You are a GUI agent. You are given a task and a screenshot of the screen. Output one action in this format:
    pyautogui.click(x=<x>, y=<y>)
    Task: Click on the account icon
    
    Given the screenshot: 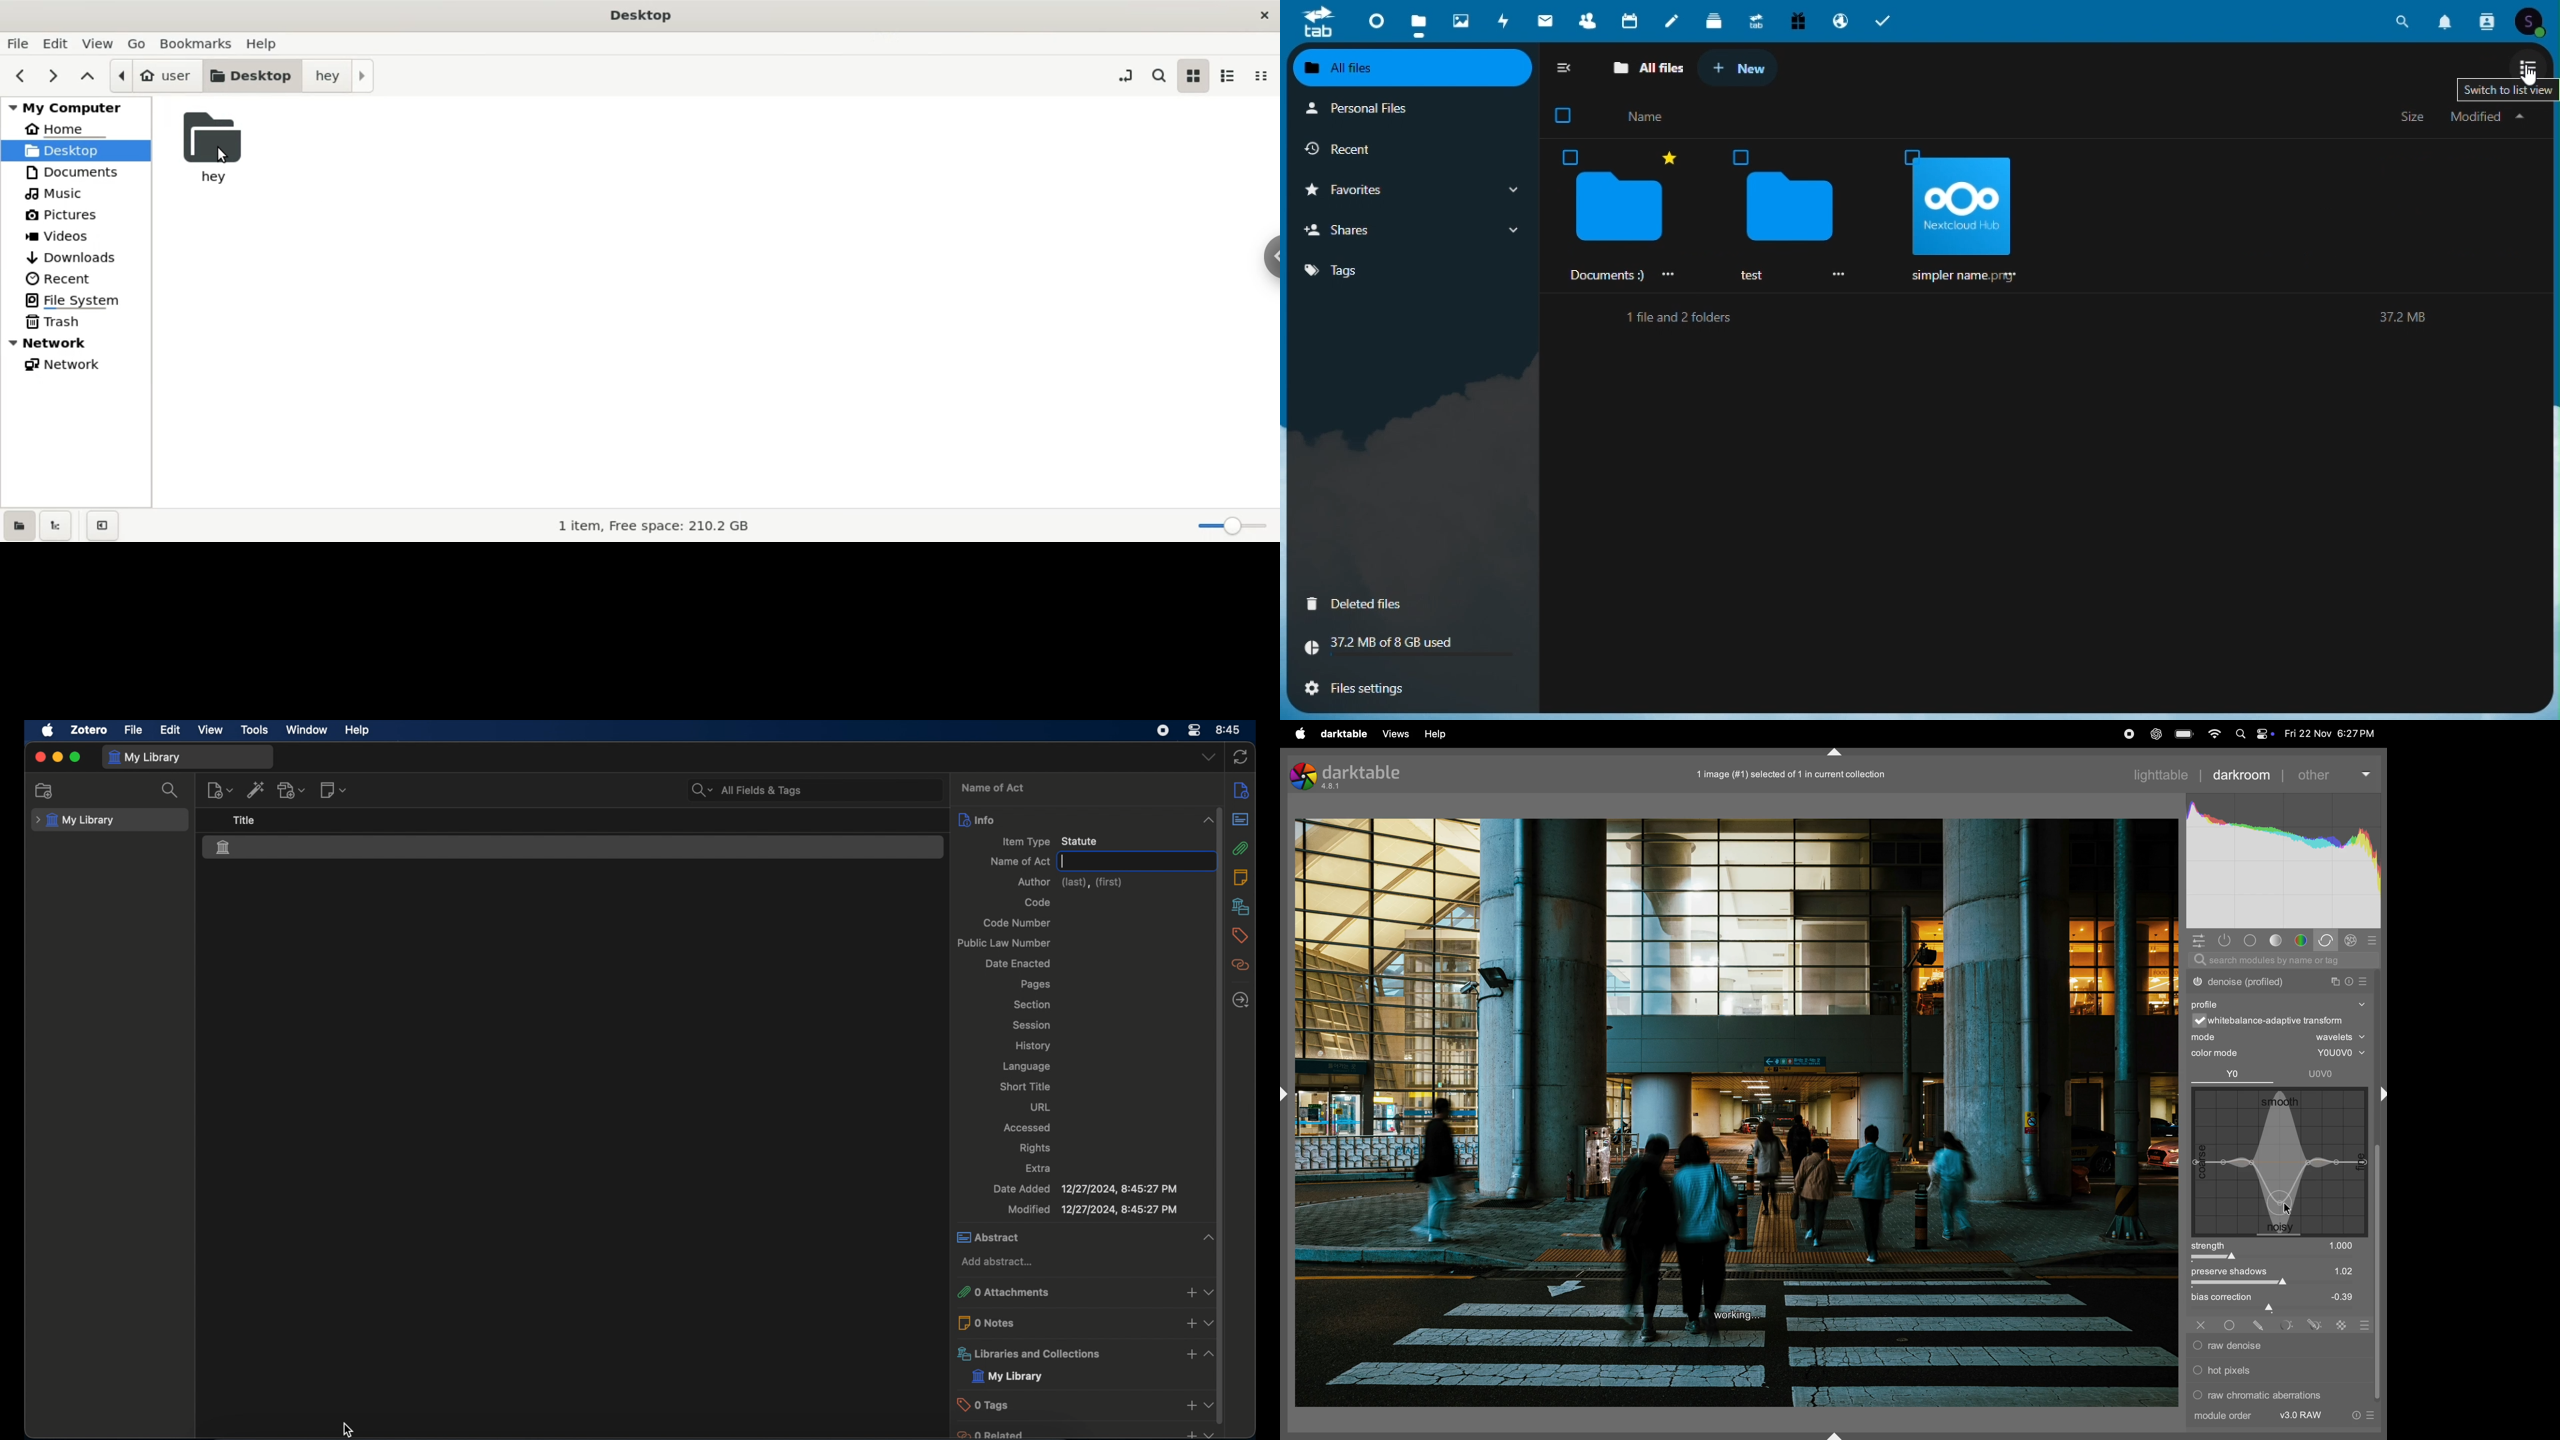 What is the action you would take?
    pyautogui.click(x=2534, y=21)
    